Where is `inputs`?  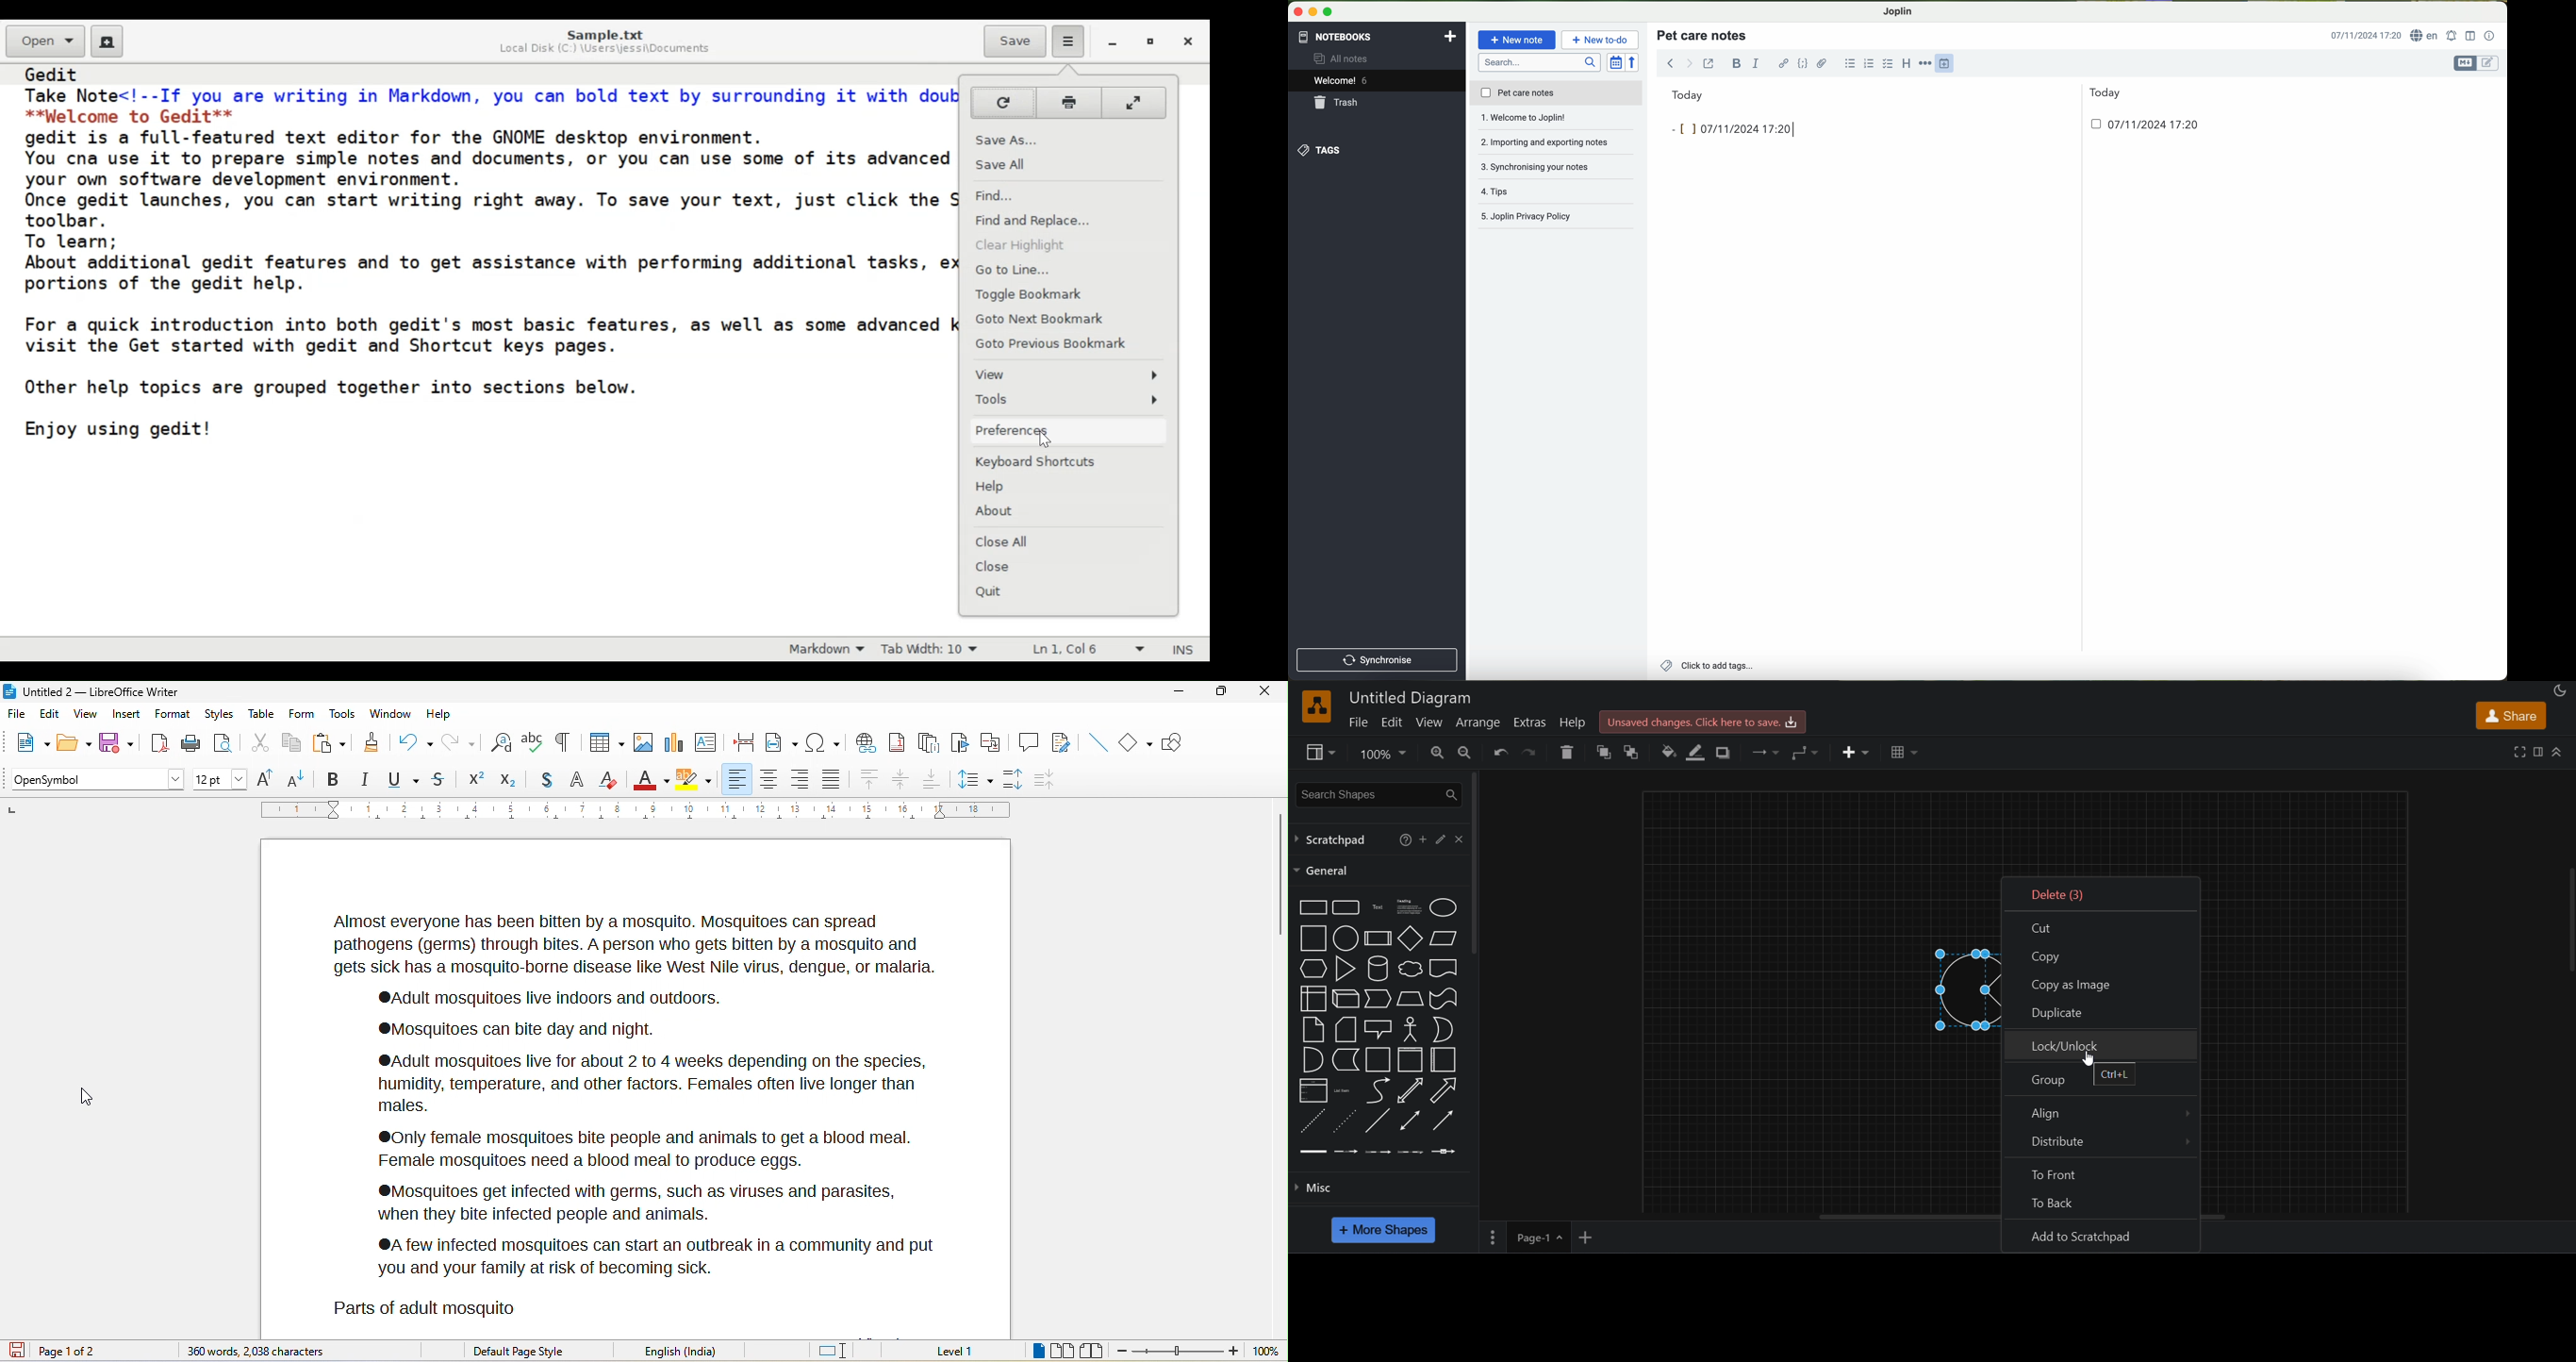 inputs is located at coordinates (1730, 129).